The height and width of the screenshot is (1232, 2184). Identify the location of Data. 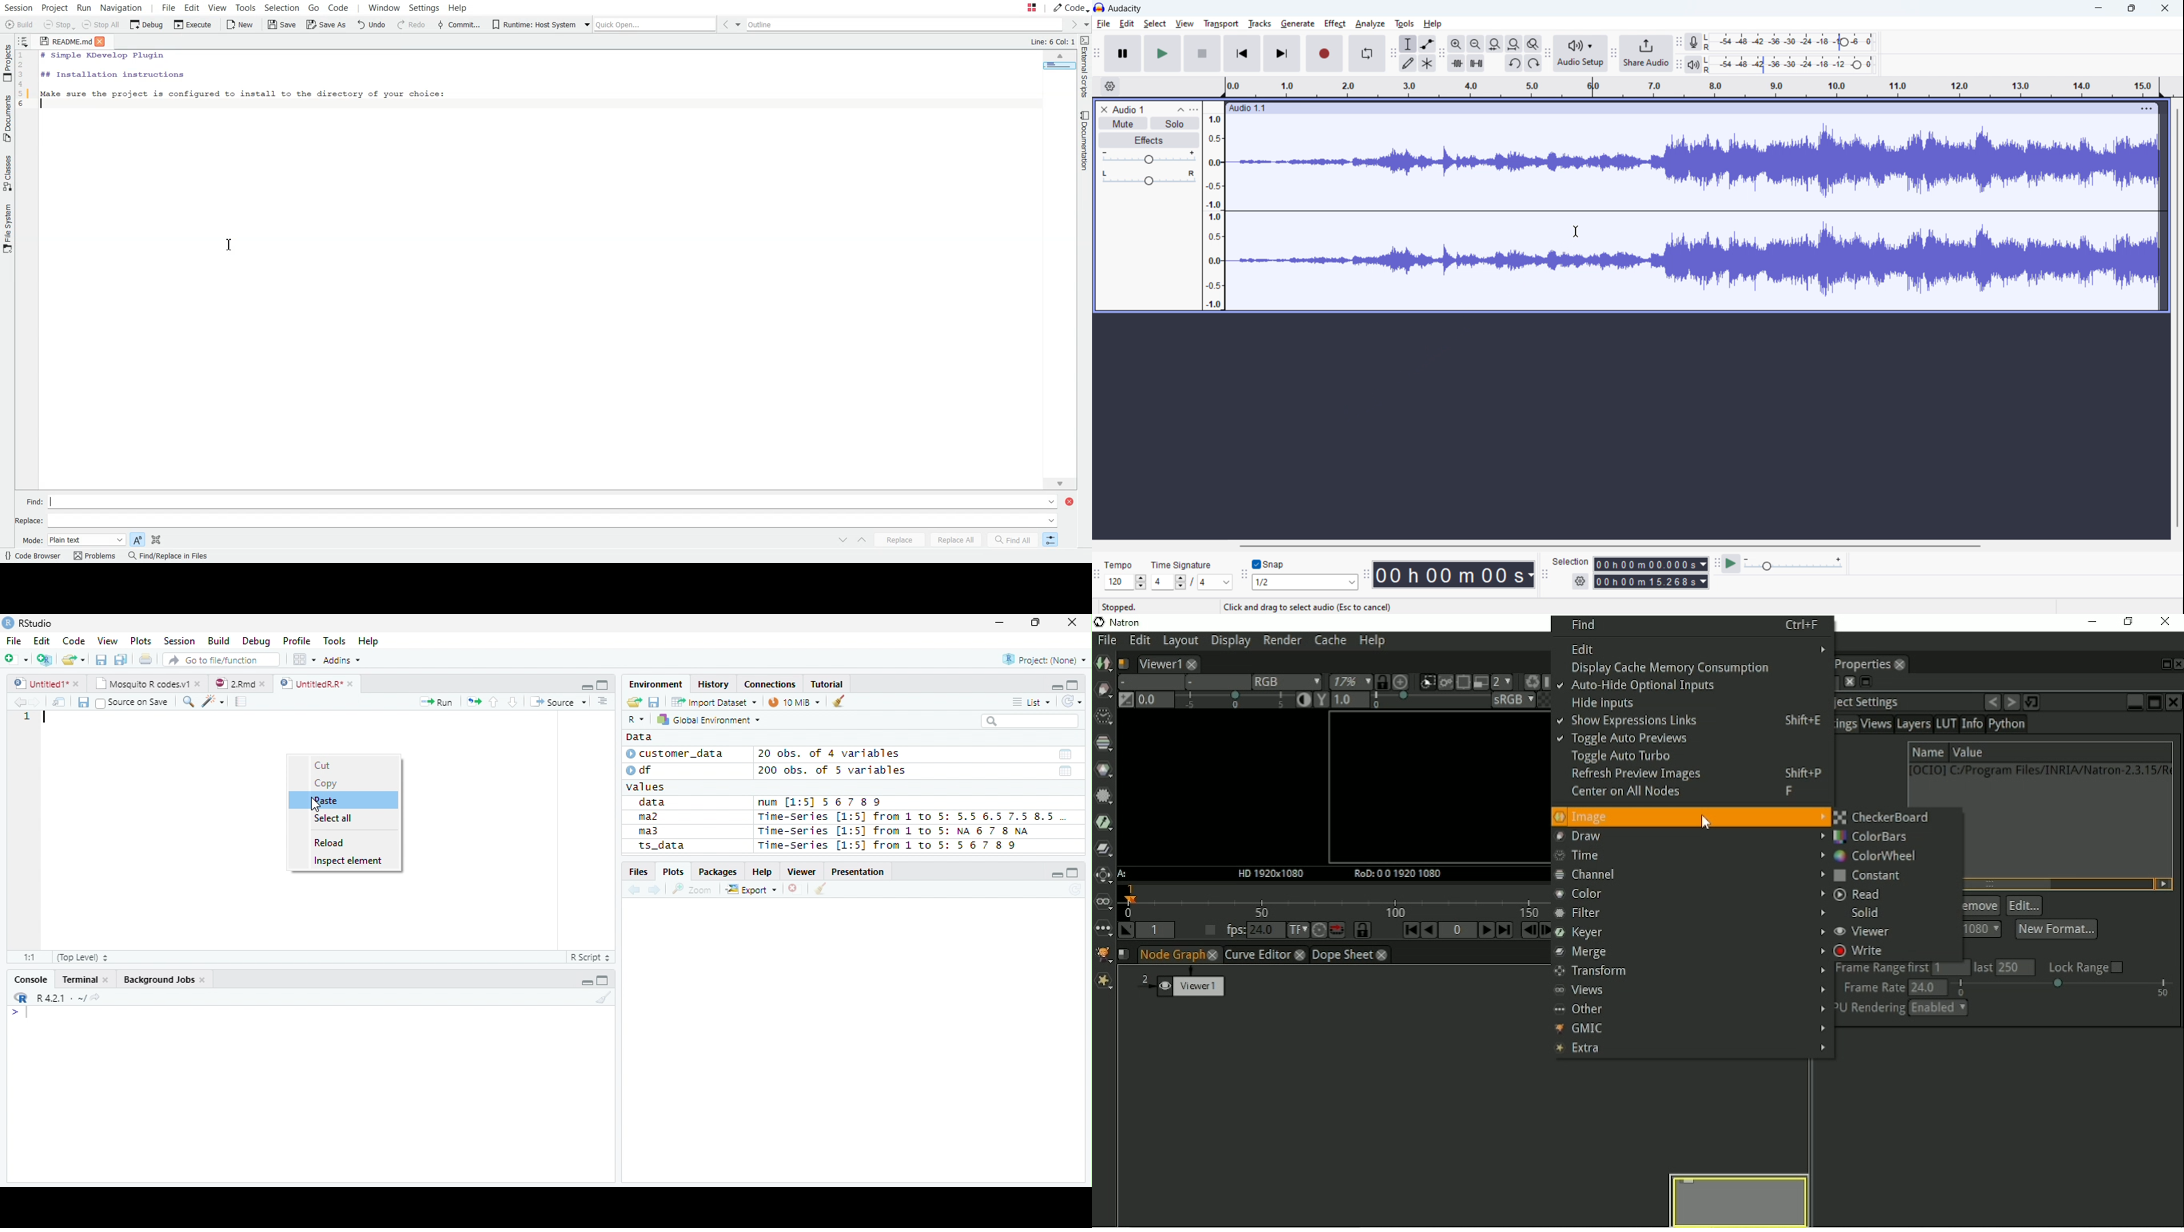
(639, 737).